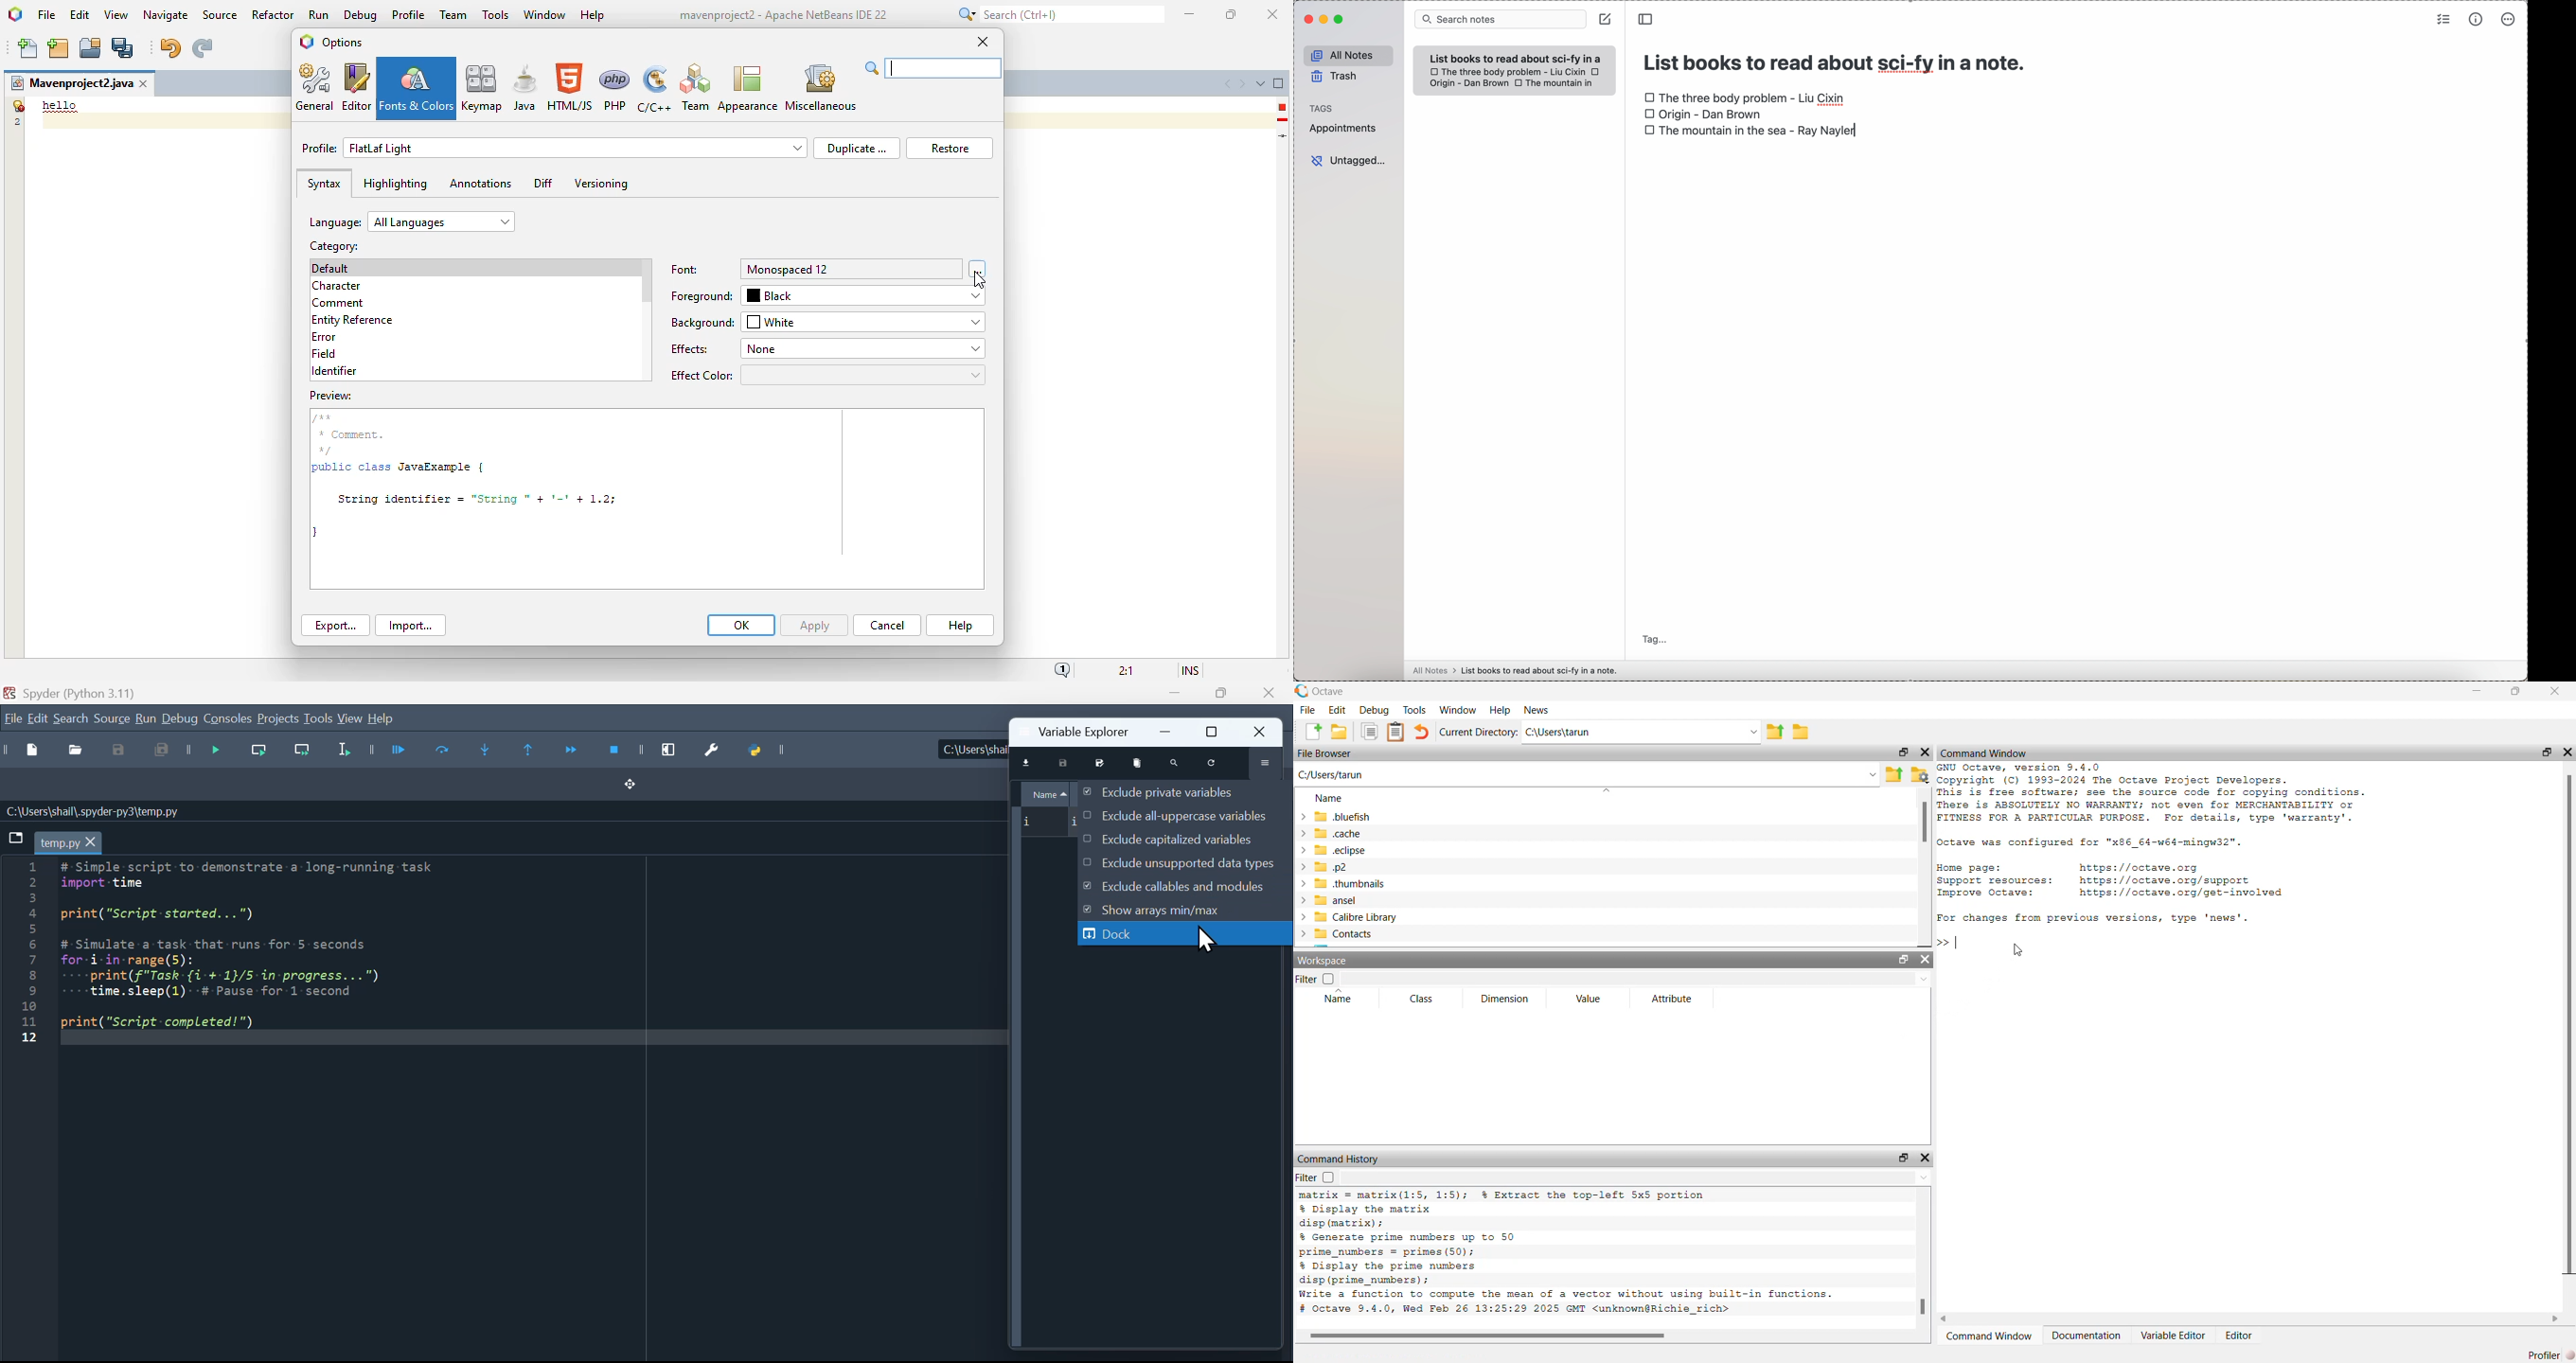 The height and width of the screenshot is (1372, 2576). Describe the element at coordinates (58, 48) in the screenshot. I see `new project` at that location.